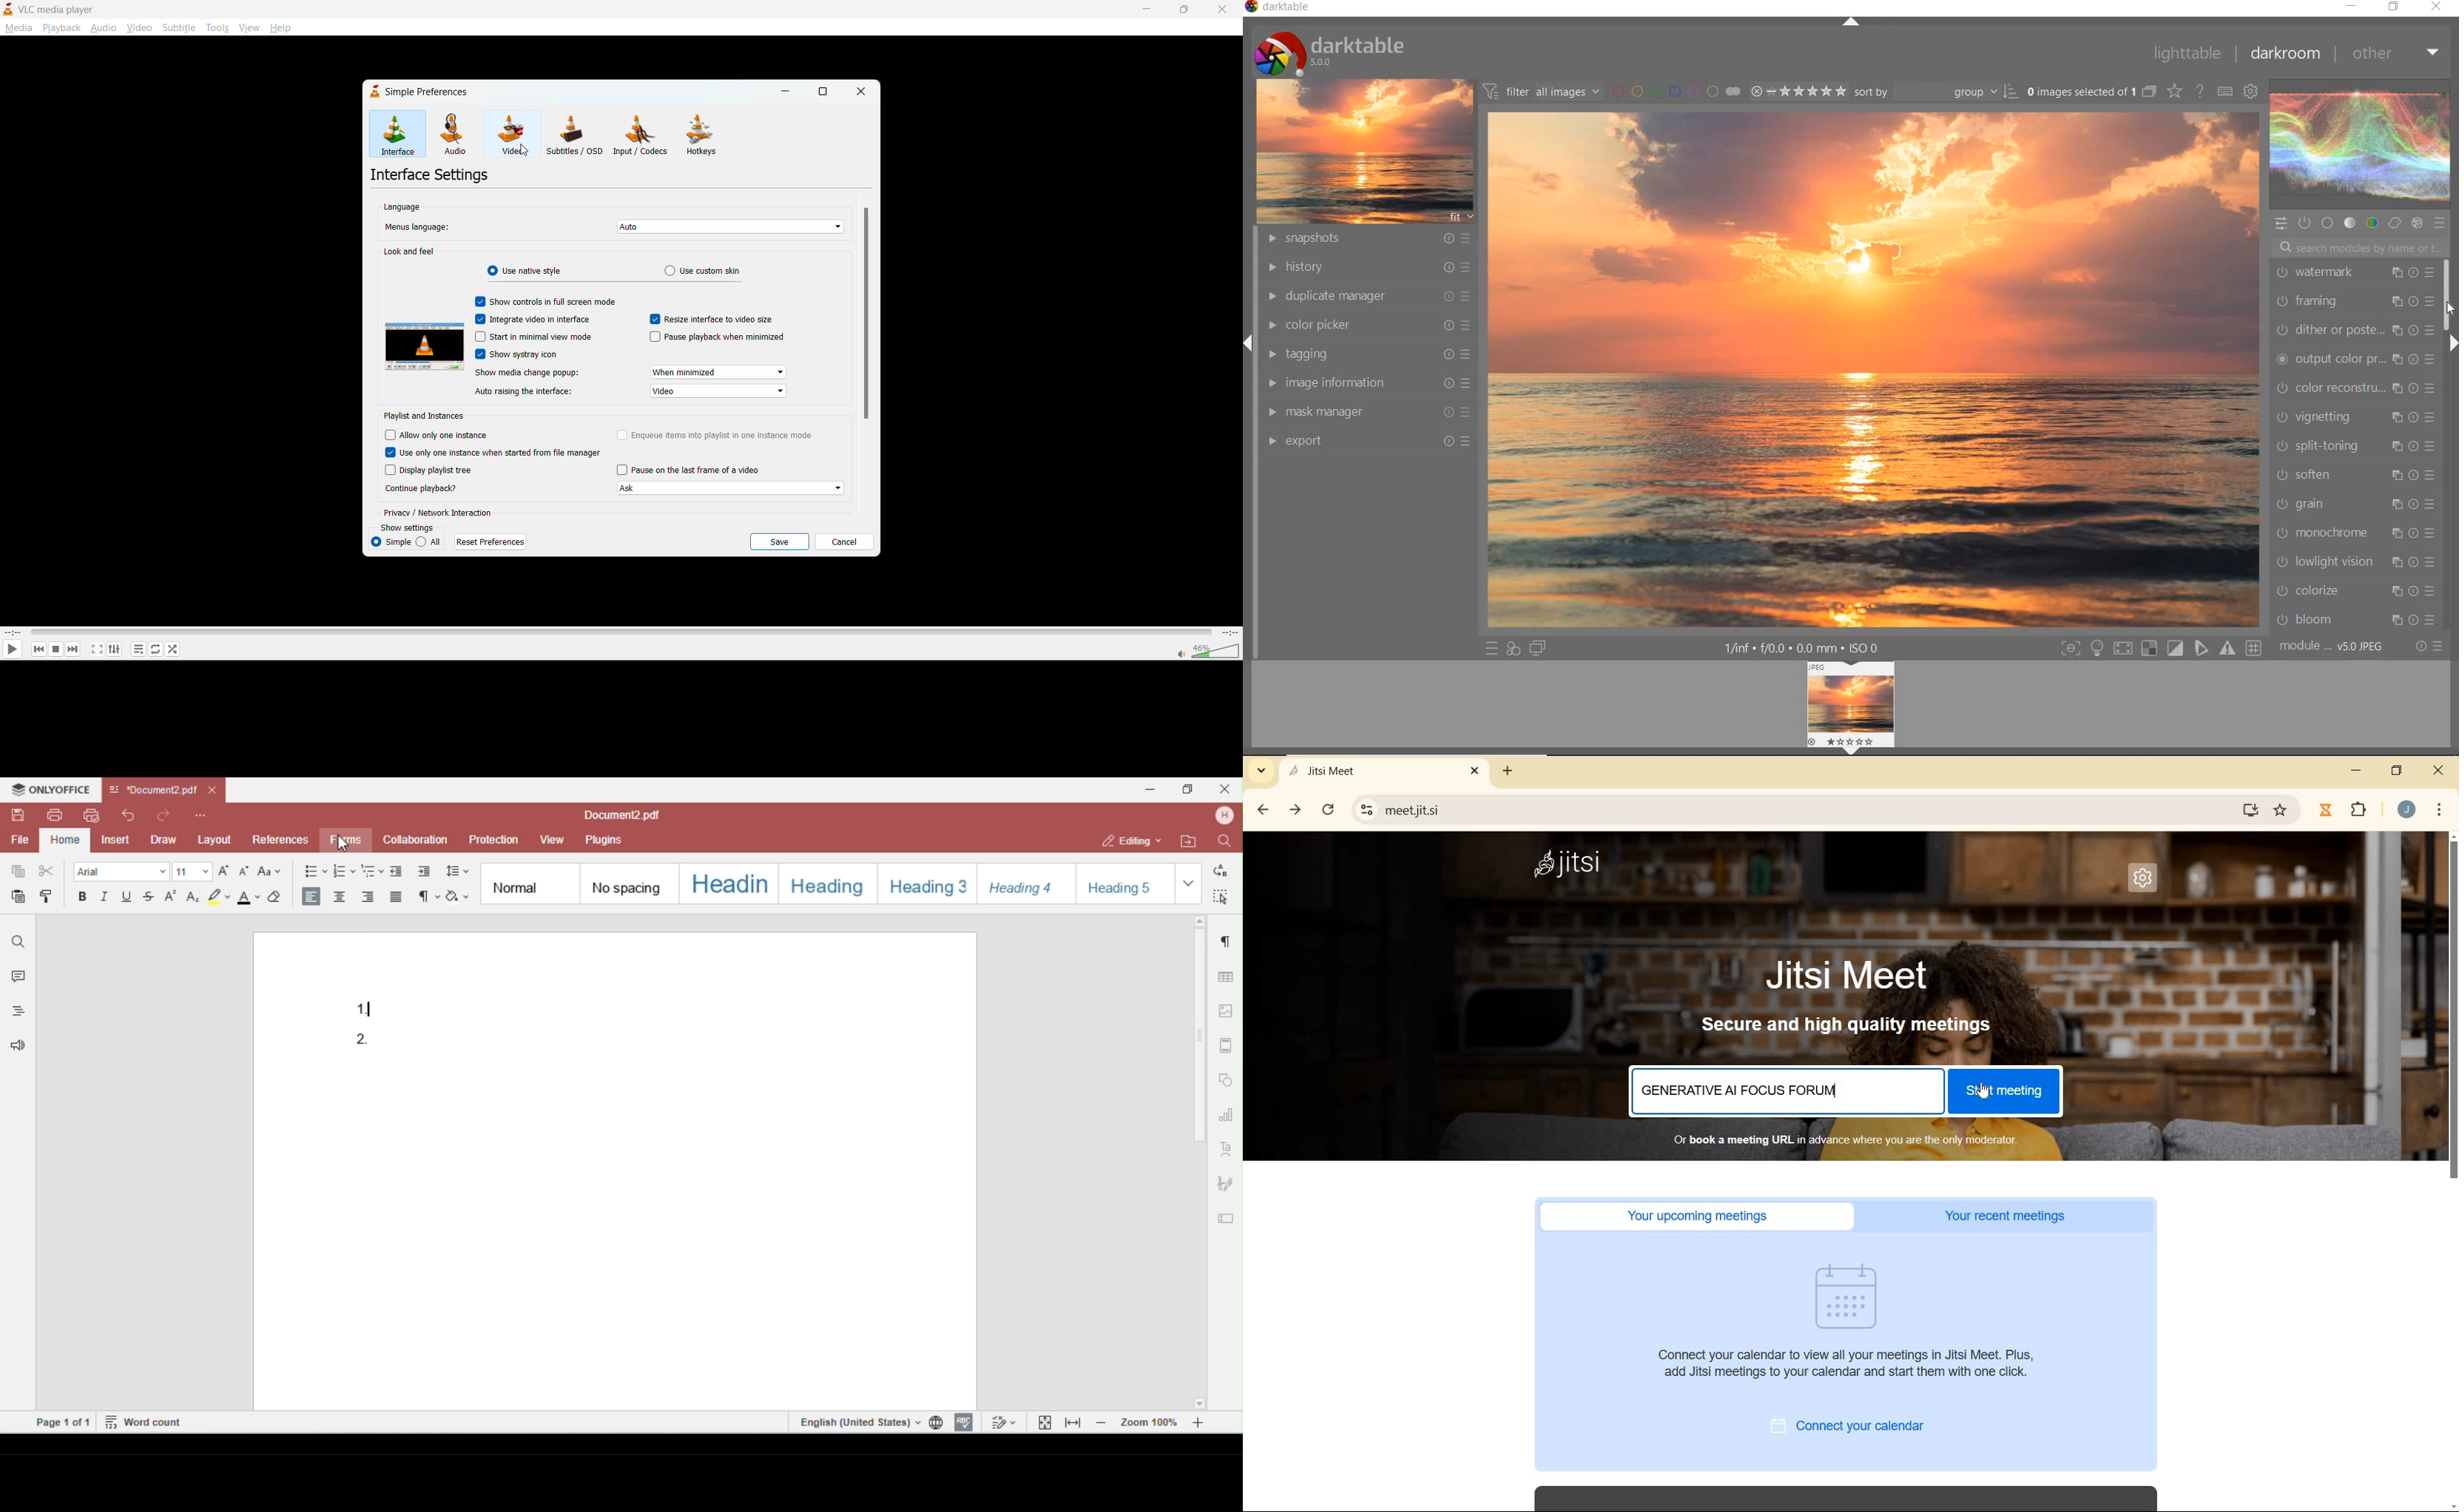 This screenshot has width=2464, height=1512. Describe the element at coordinates (1538, 650) in the screenshot. I see `DISPLAY A SECOND DARKROOM IMAGE WINDOW` at that location.